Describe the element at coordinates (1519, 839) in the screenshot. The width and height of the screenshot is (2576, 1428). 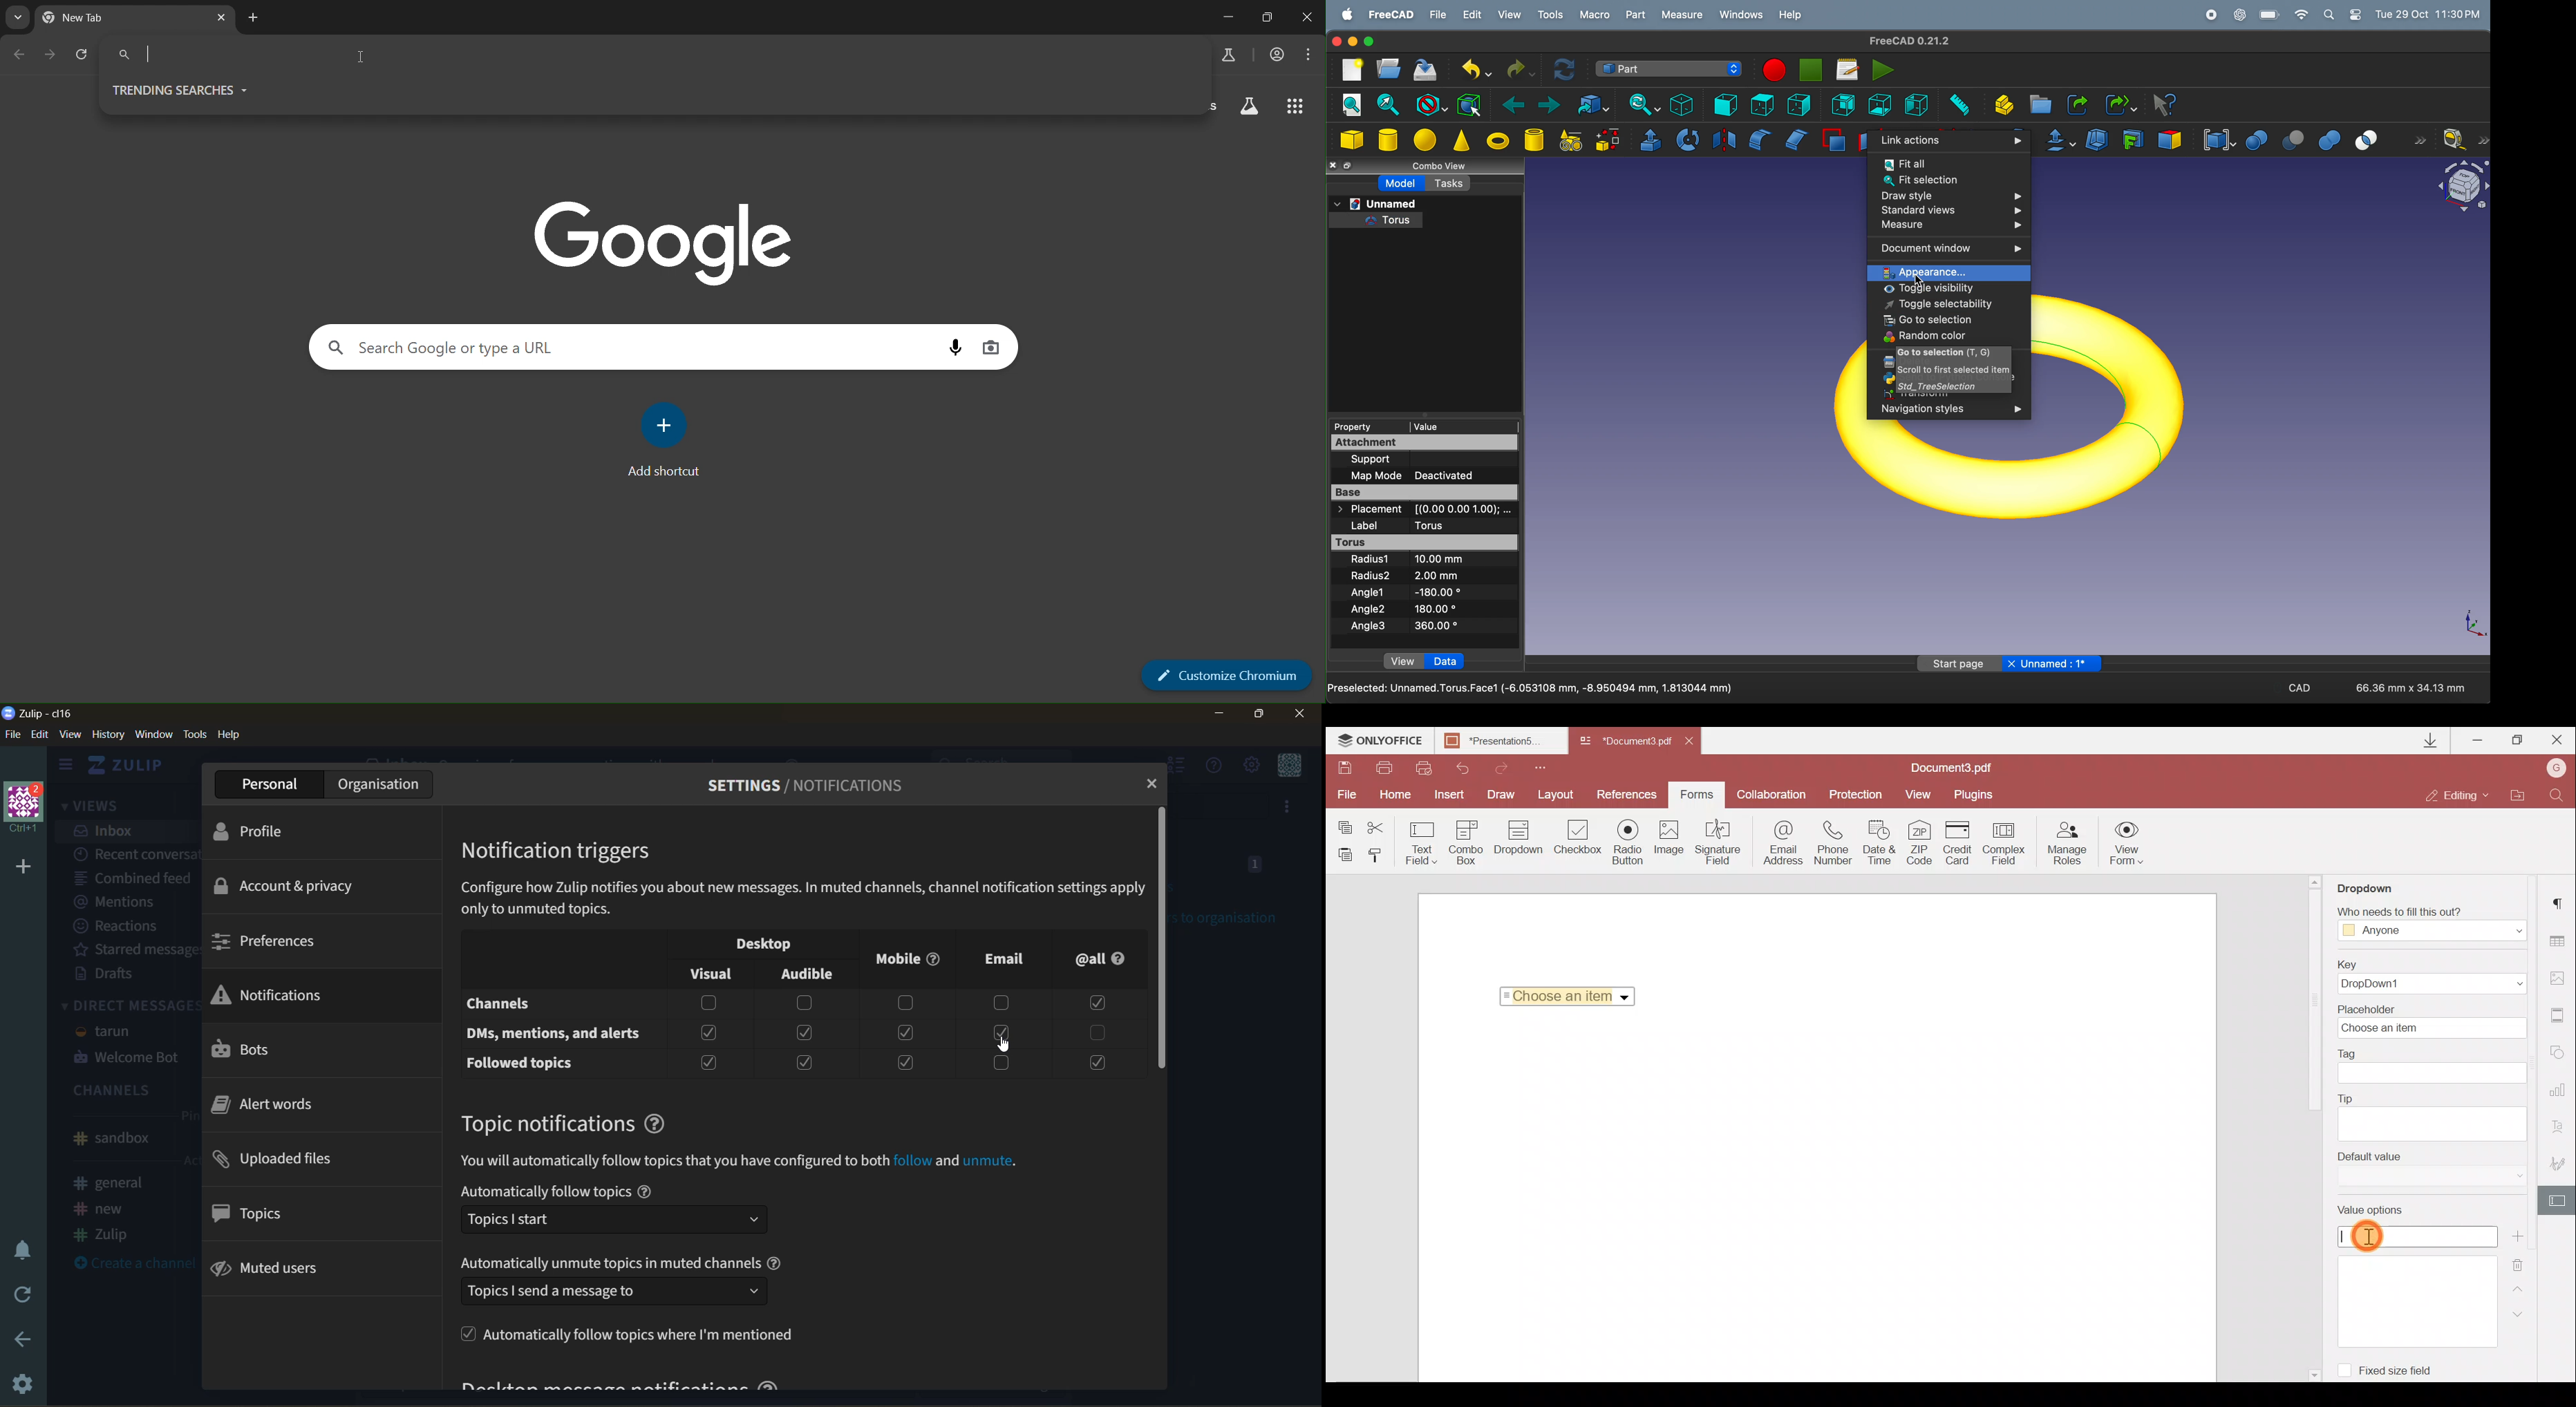
I see `Drop down` at that location.